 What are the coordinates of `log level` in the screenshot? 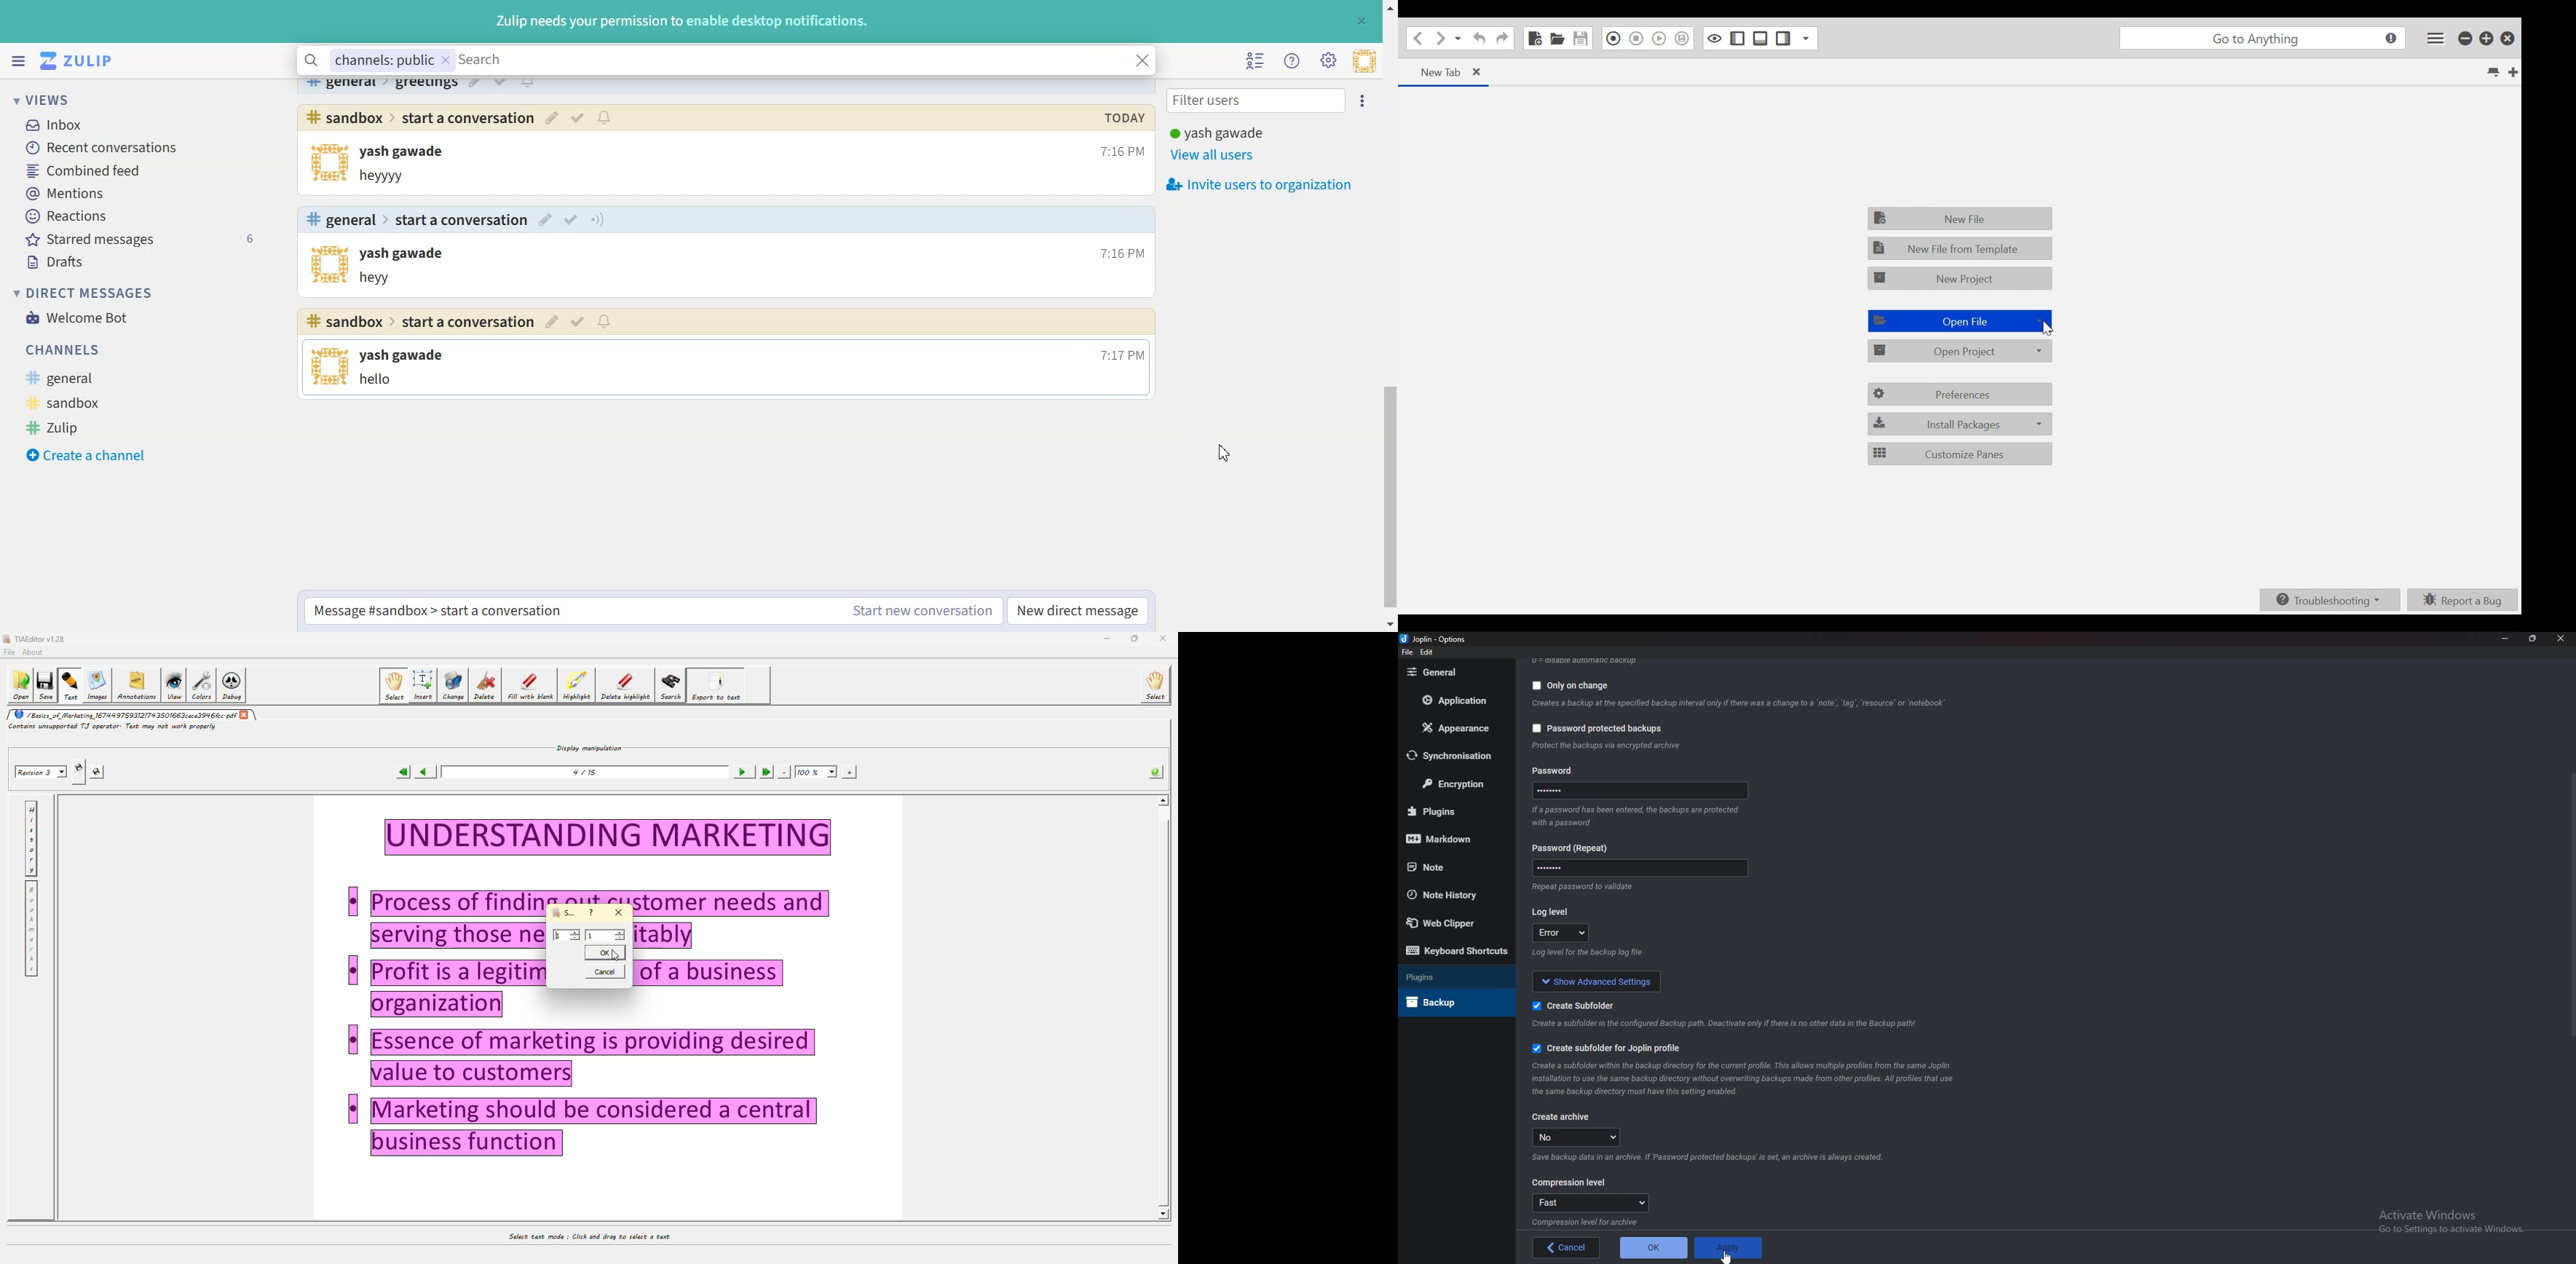 It's located at (1561, 933).